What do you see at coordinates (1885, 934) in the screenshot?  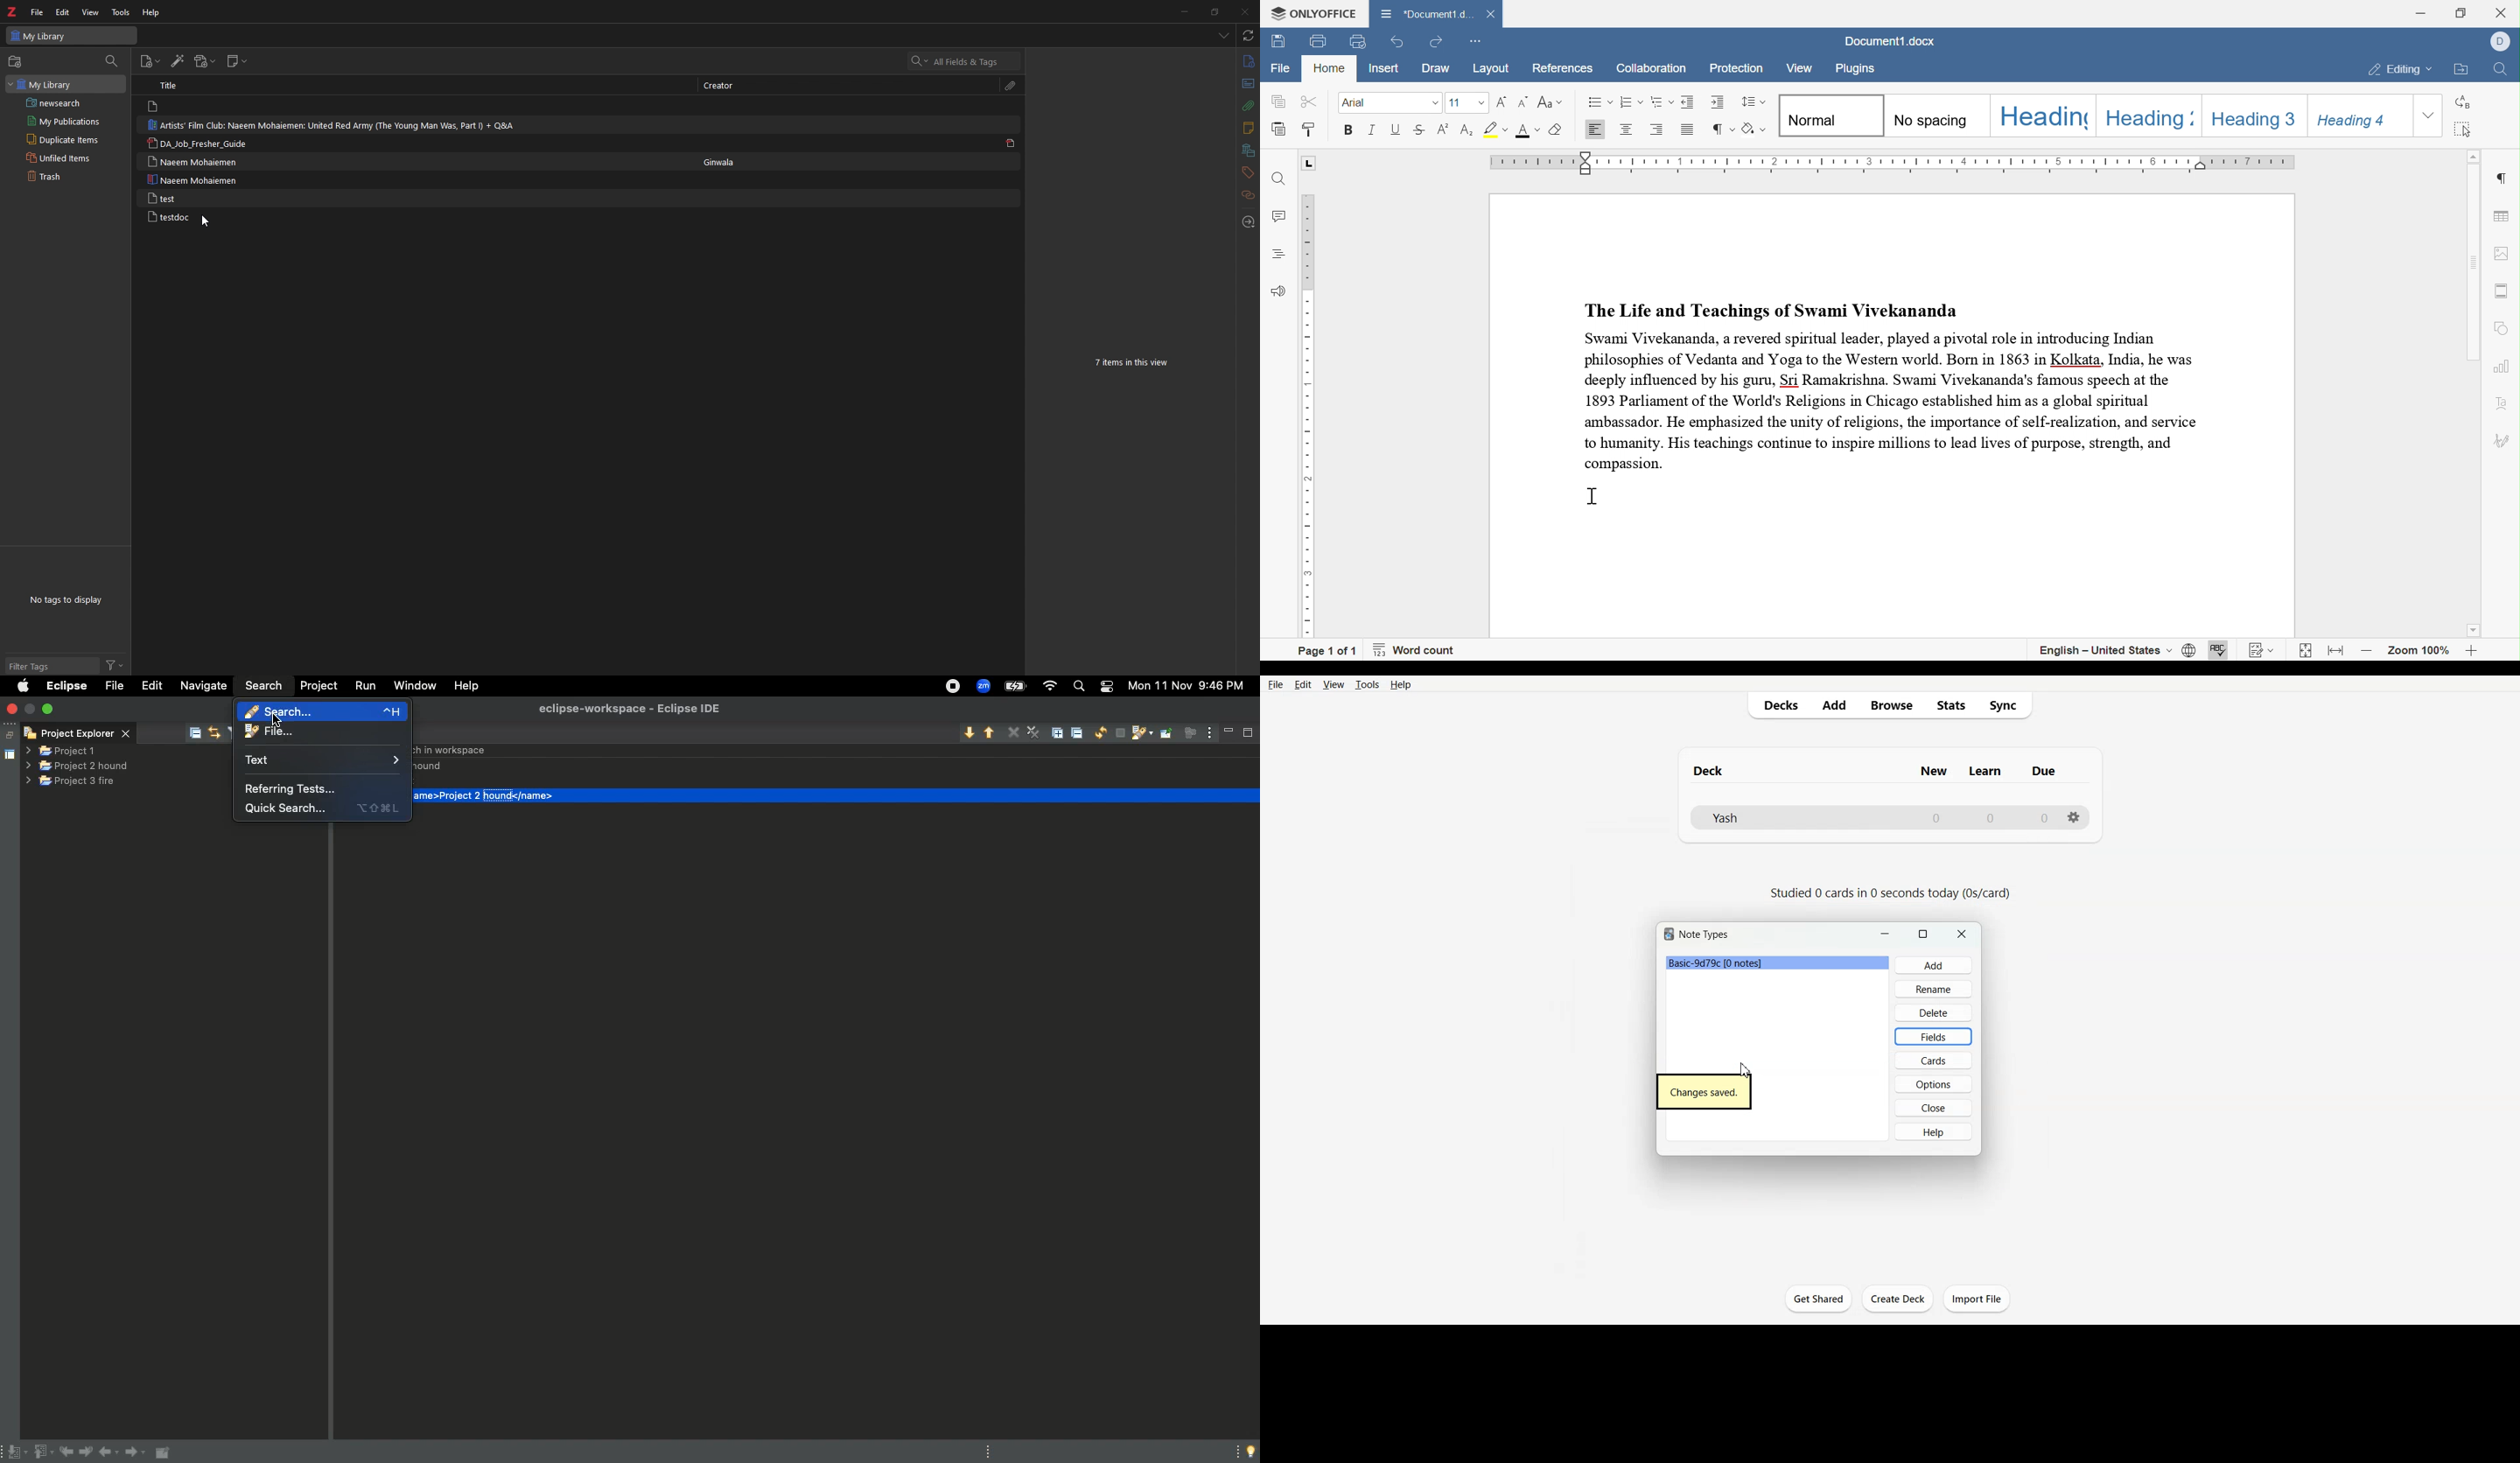 I see `Minimize` at bounding box center [1885, 934].